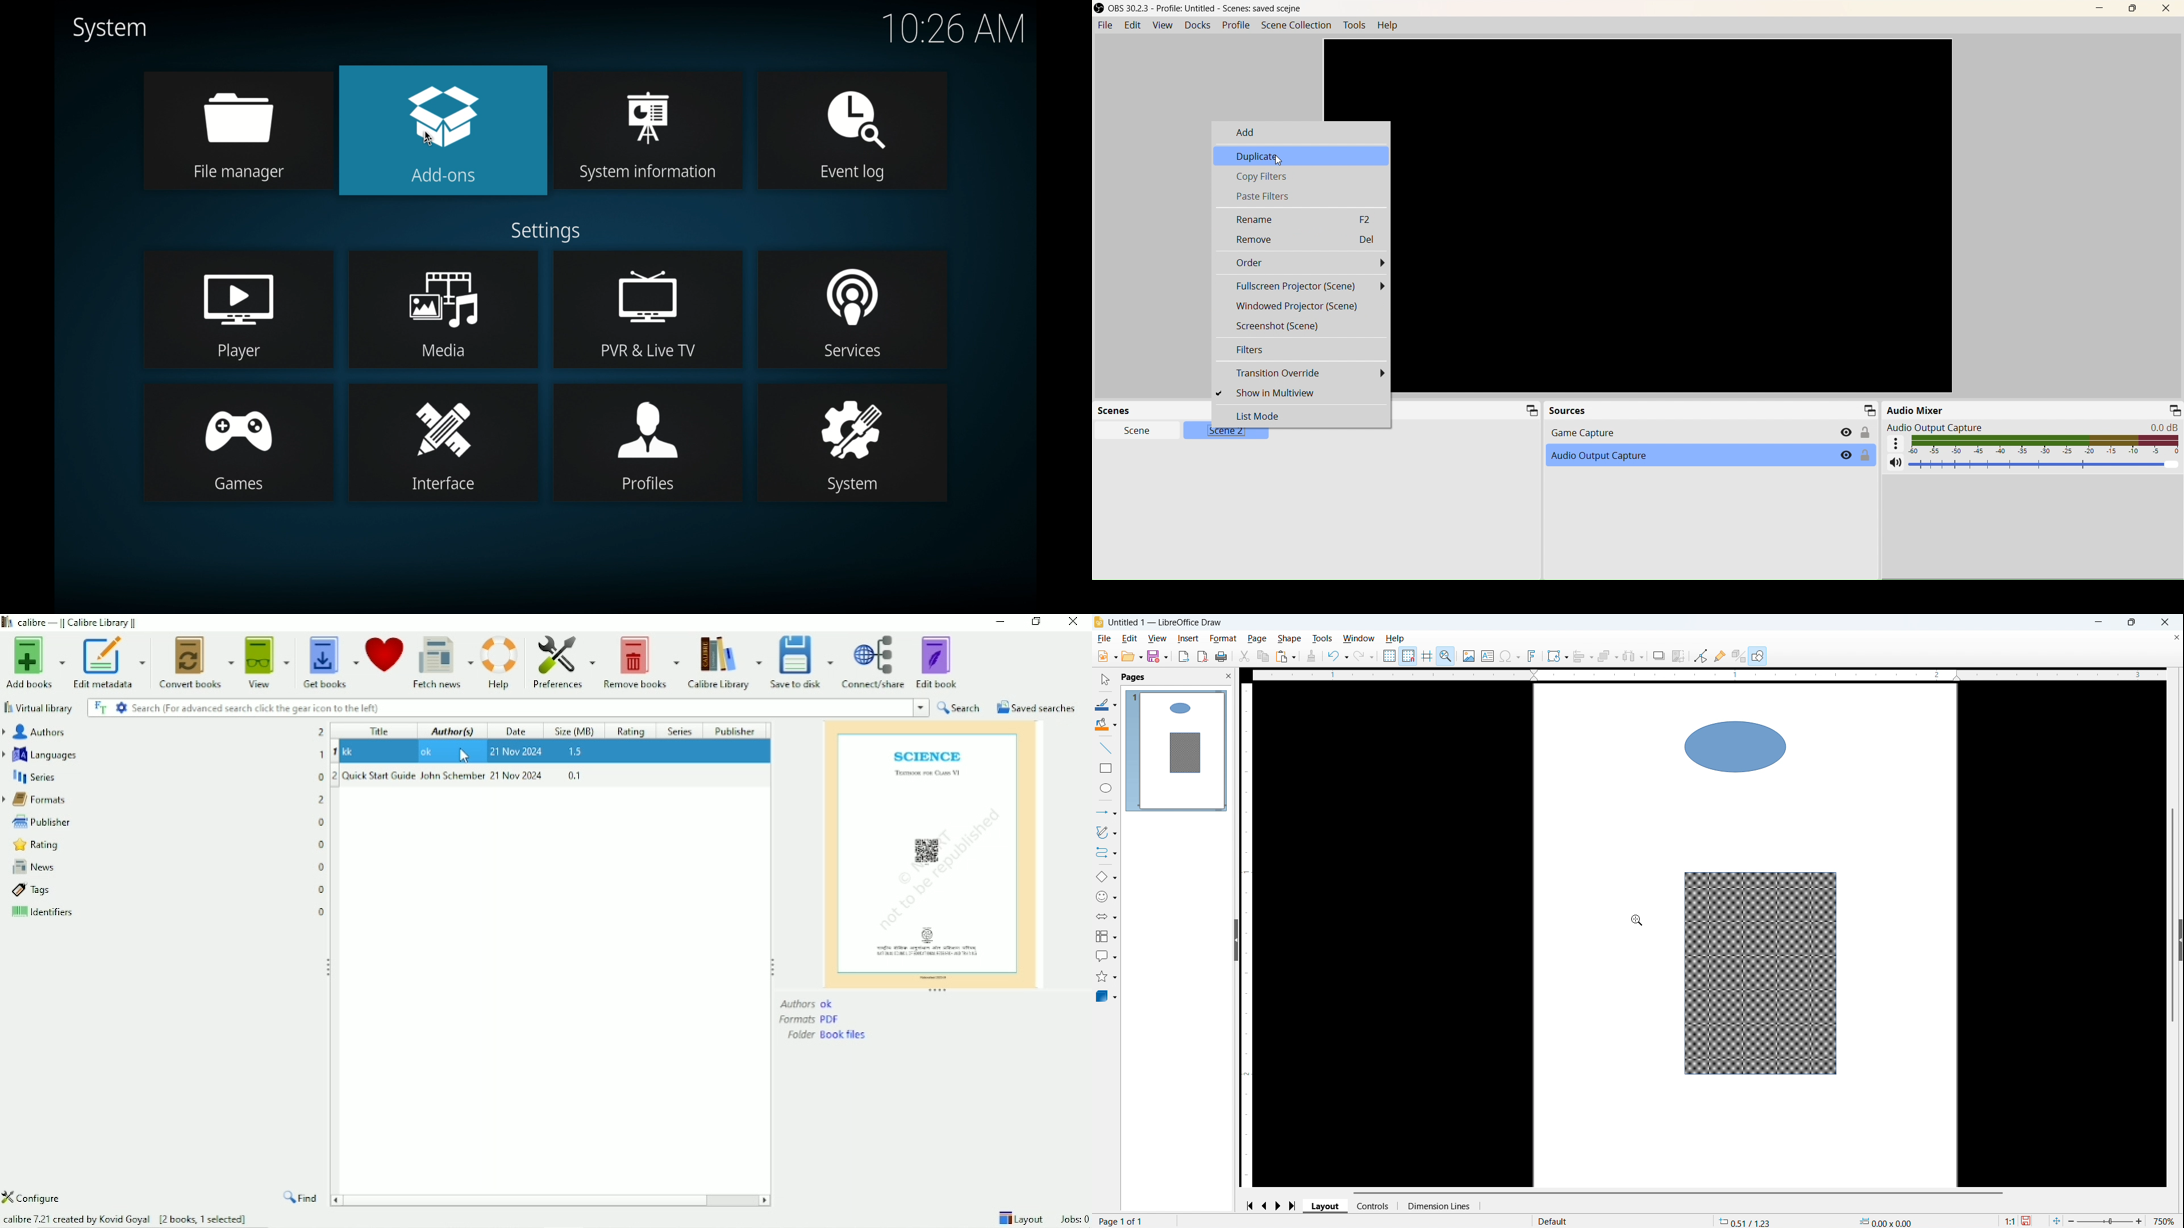 This screenshot has height=1232, width=2184. I want to click on system, so click(853, 443).